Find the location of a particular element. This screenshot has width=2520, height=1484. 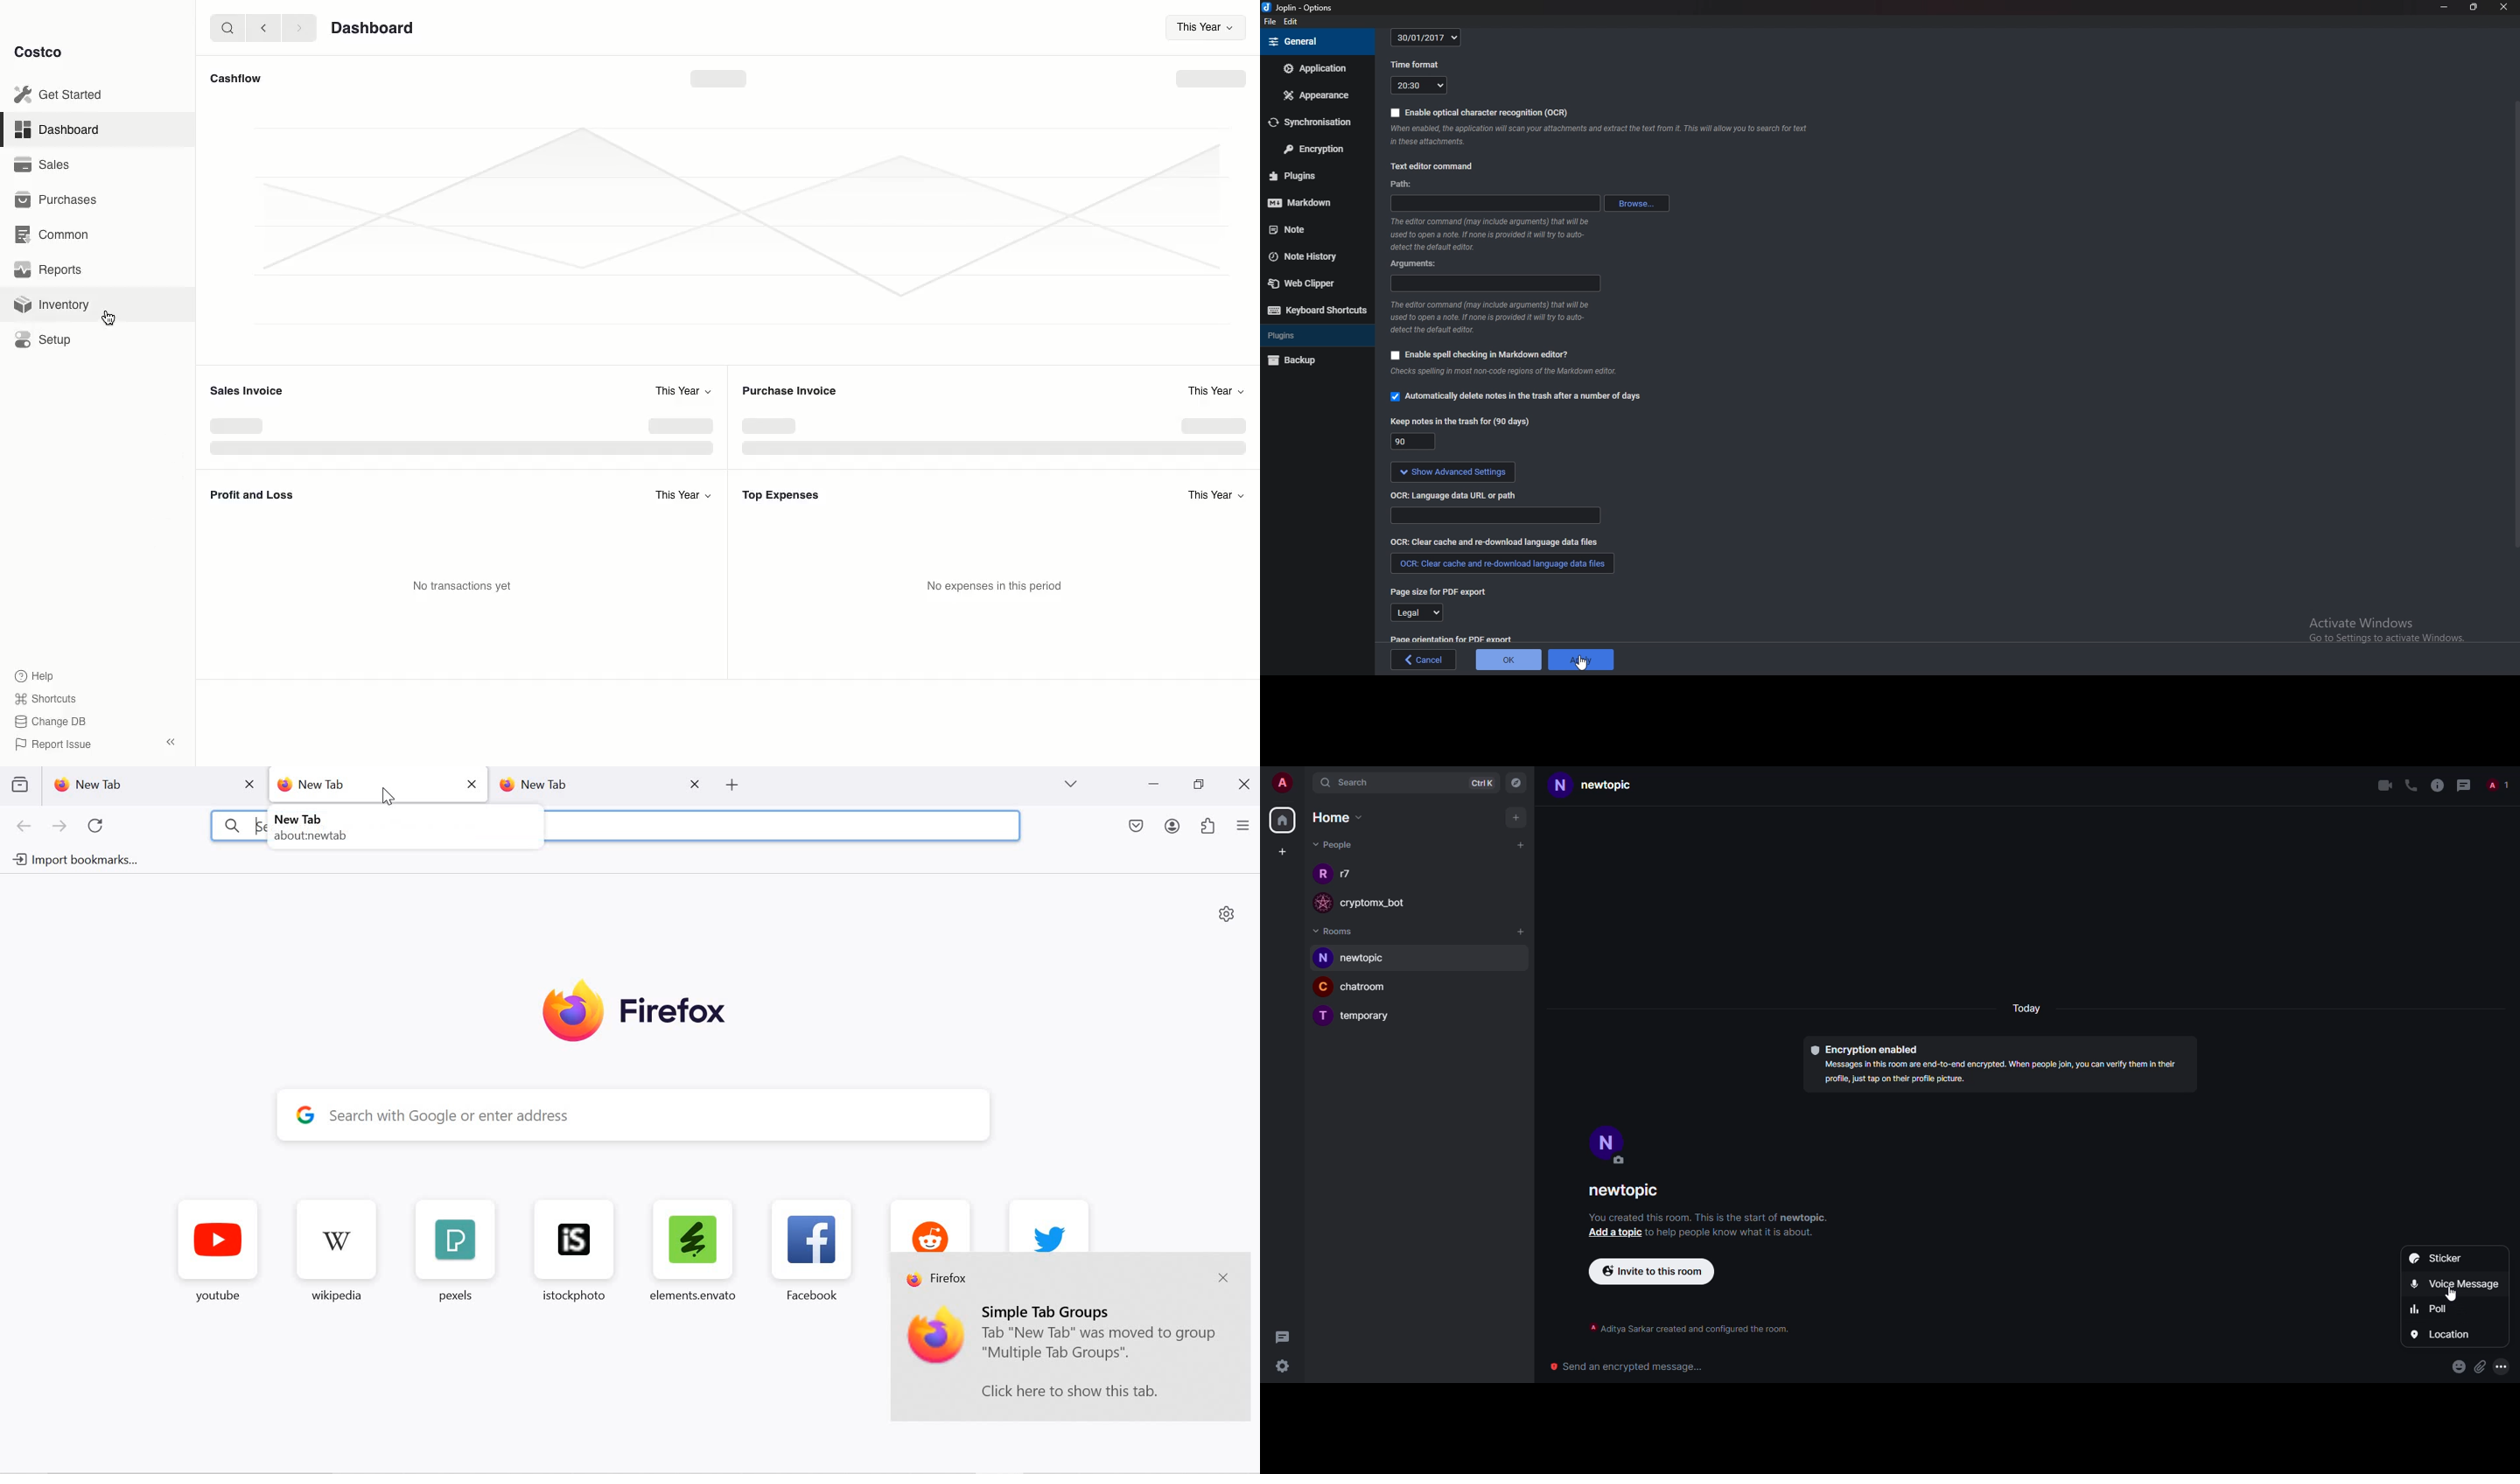

No expenses in this period is located at coordinates (996, 586).